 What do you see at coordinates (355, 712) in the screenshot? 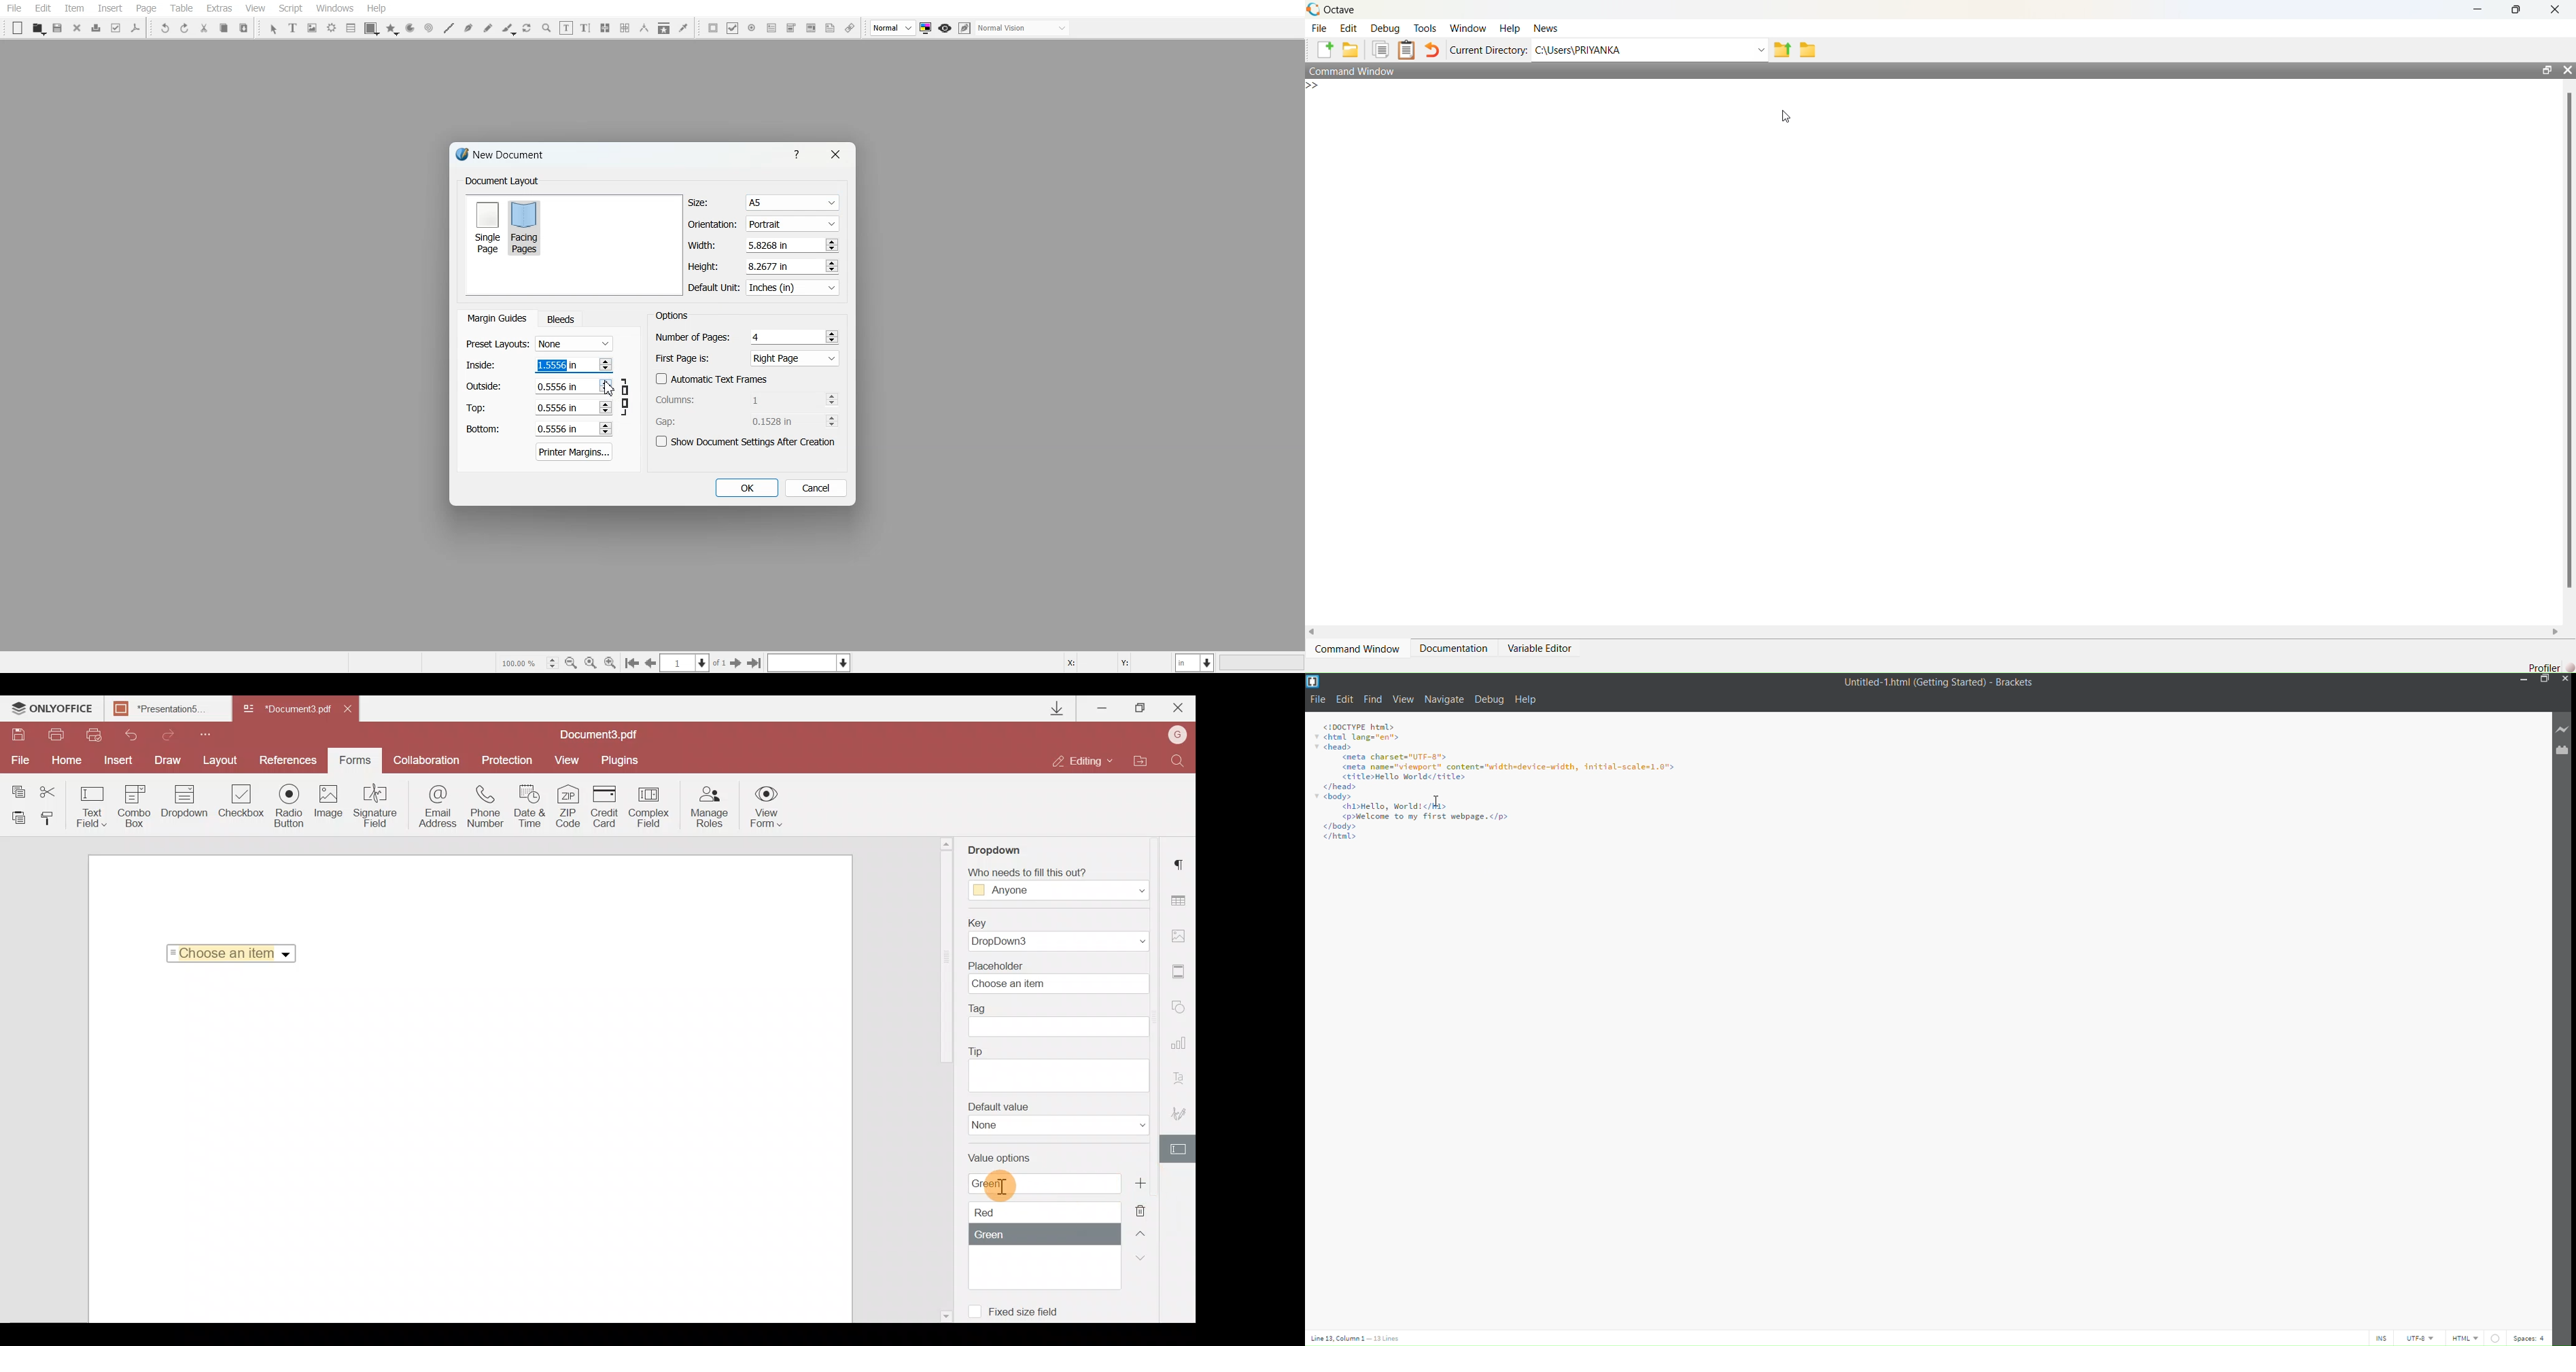
I see `Close` at bounding box center [355, 712].